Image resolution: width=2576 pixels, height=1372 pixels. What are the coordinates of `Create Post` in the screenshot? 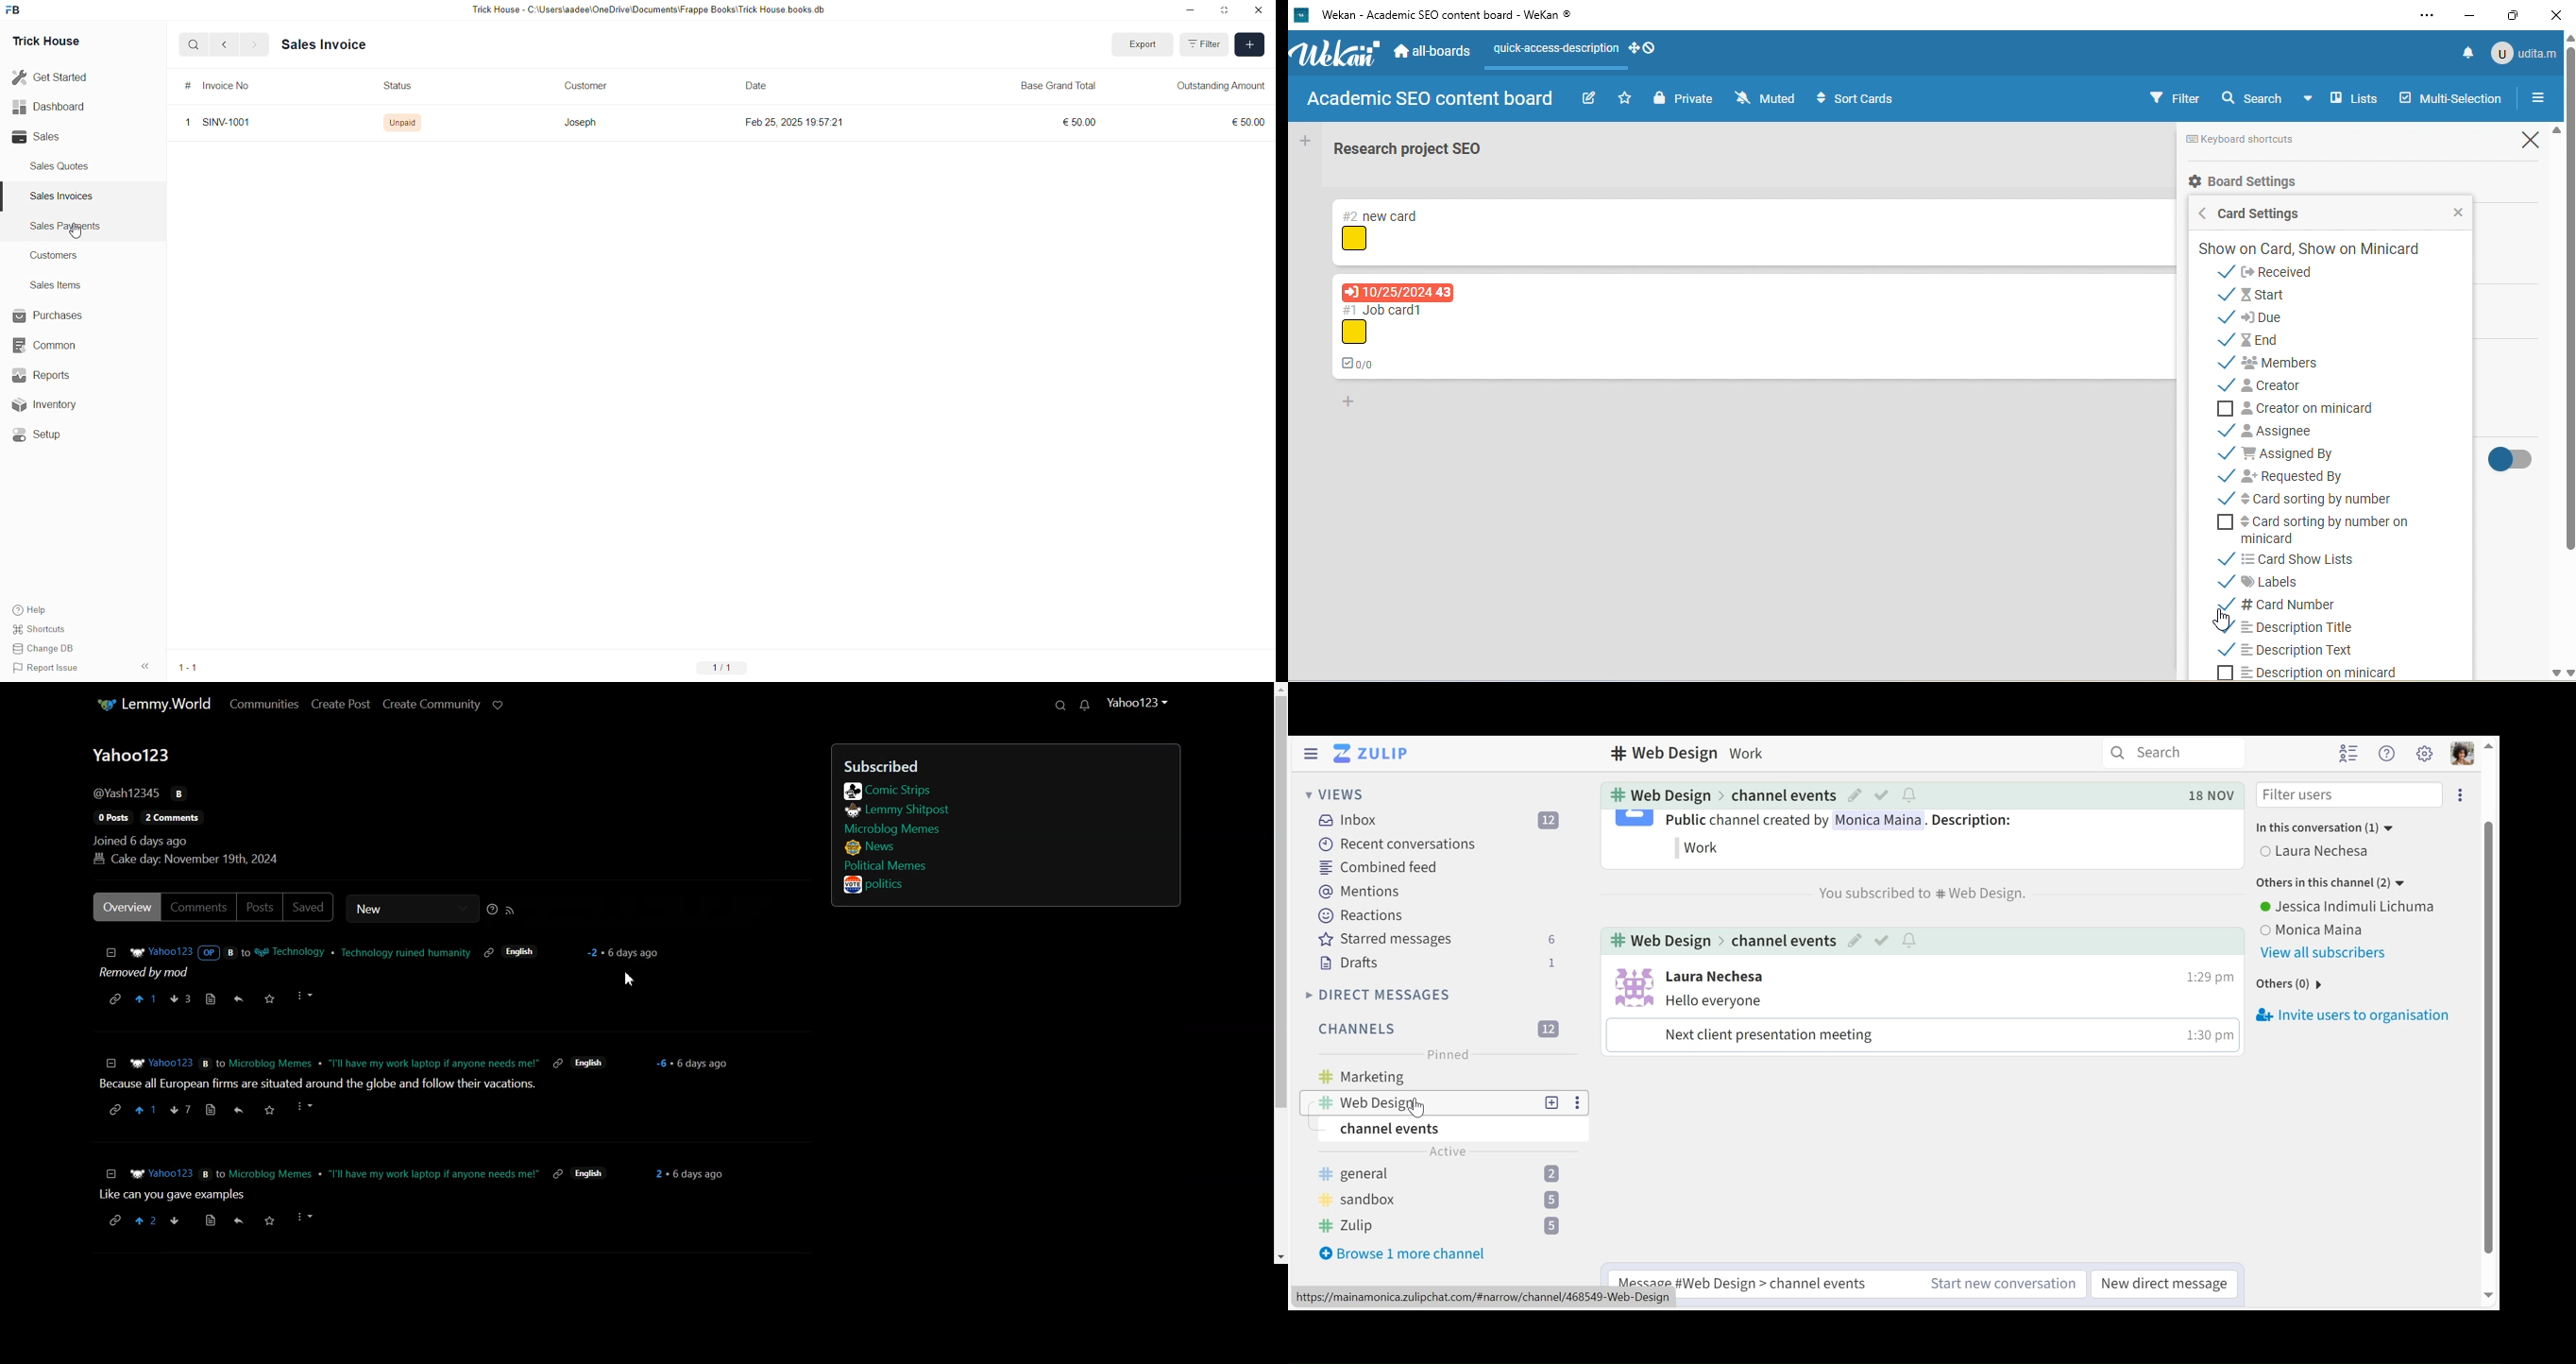 It's located at (341, 704).